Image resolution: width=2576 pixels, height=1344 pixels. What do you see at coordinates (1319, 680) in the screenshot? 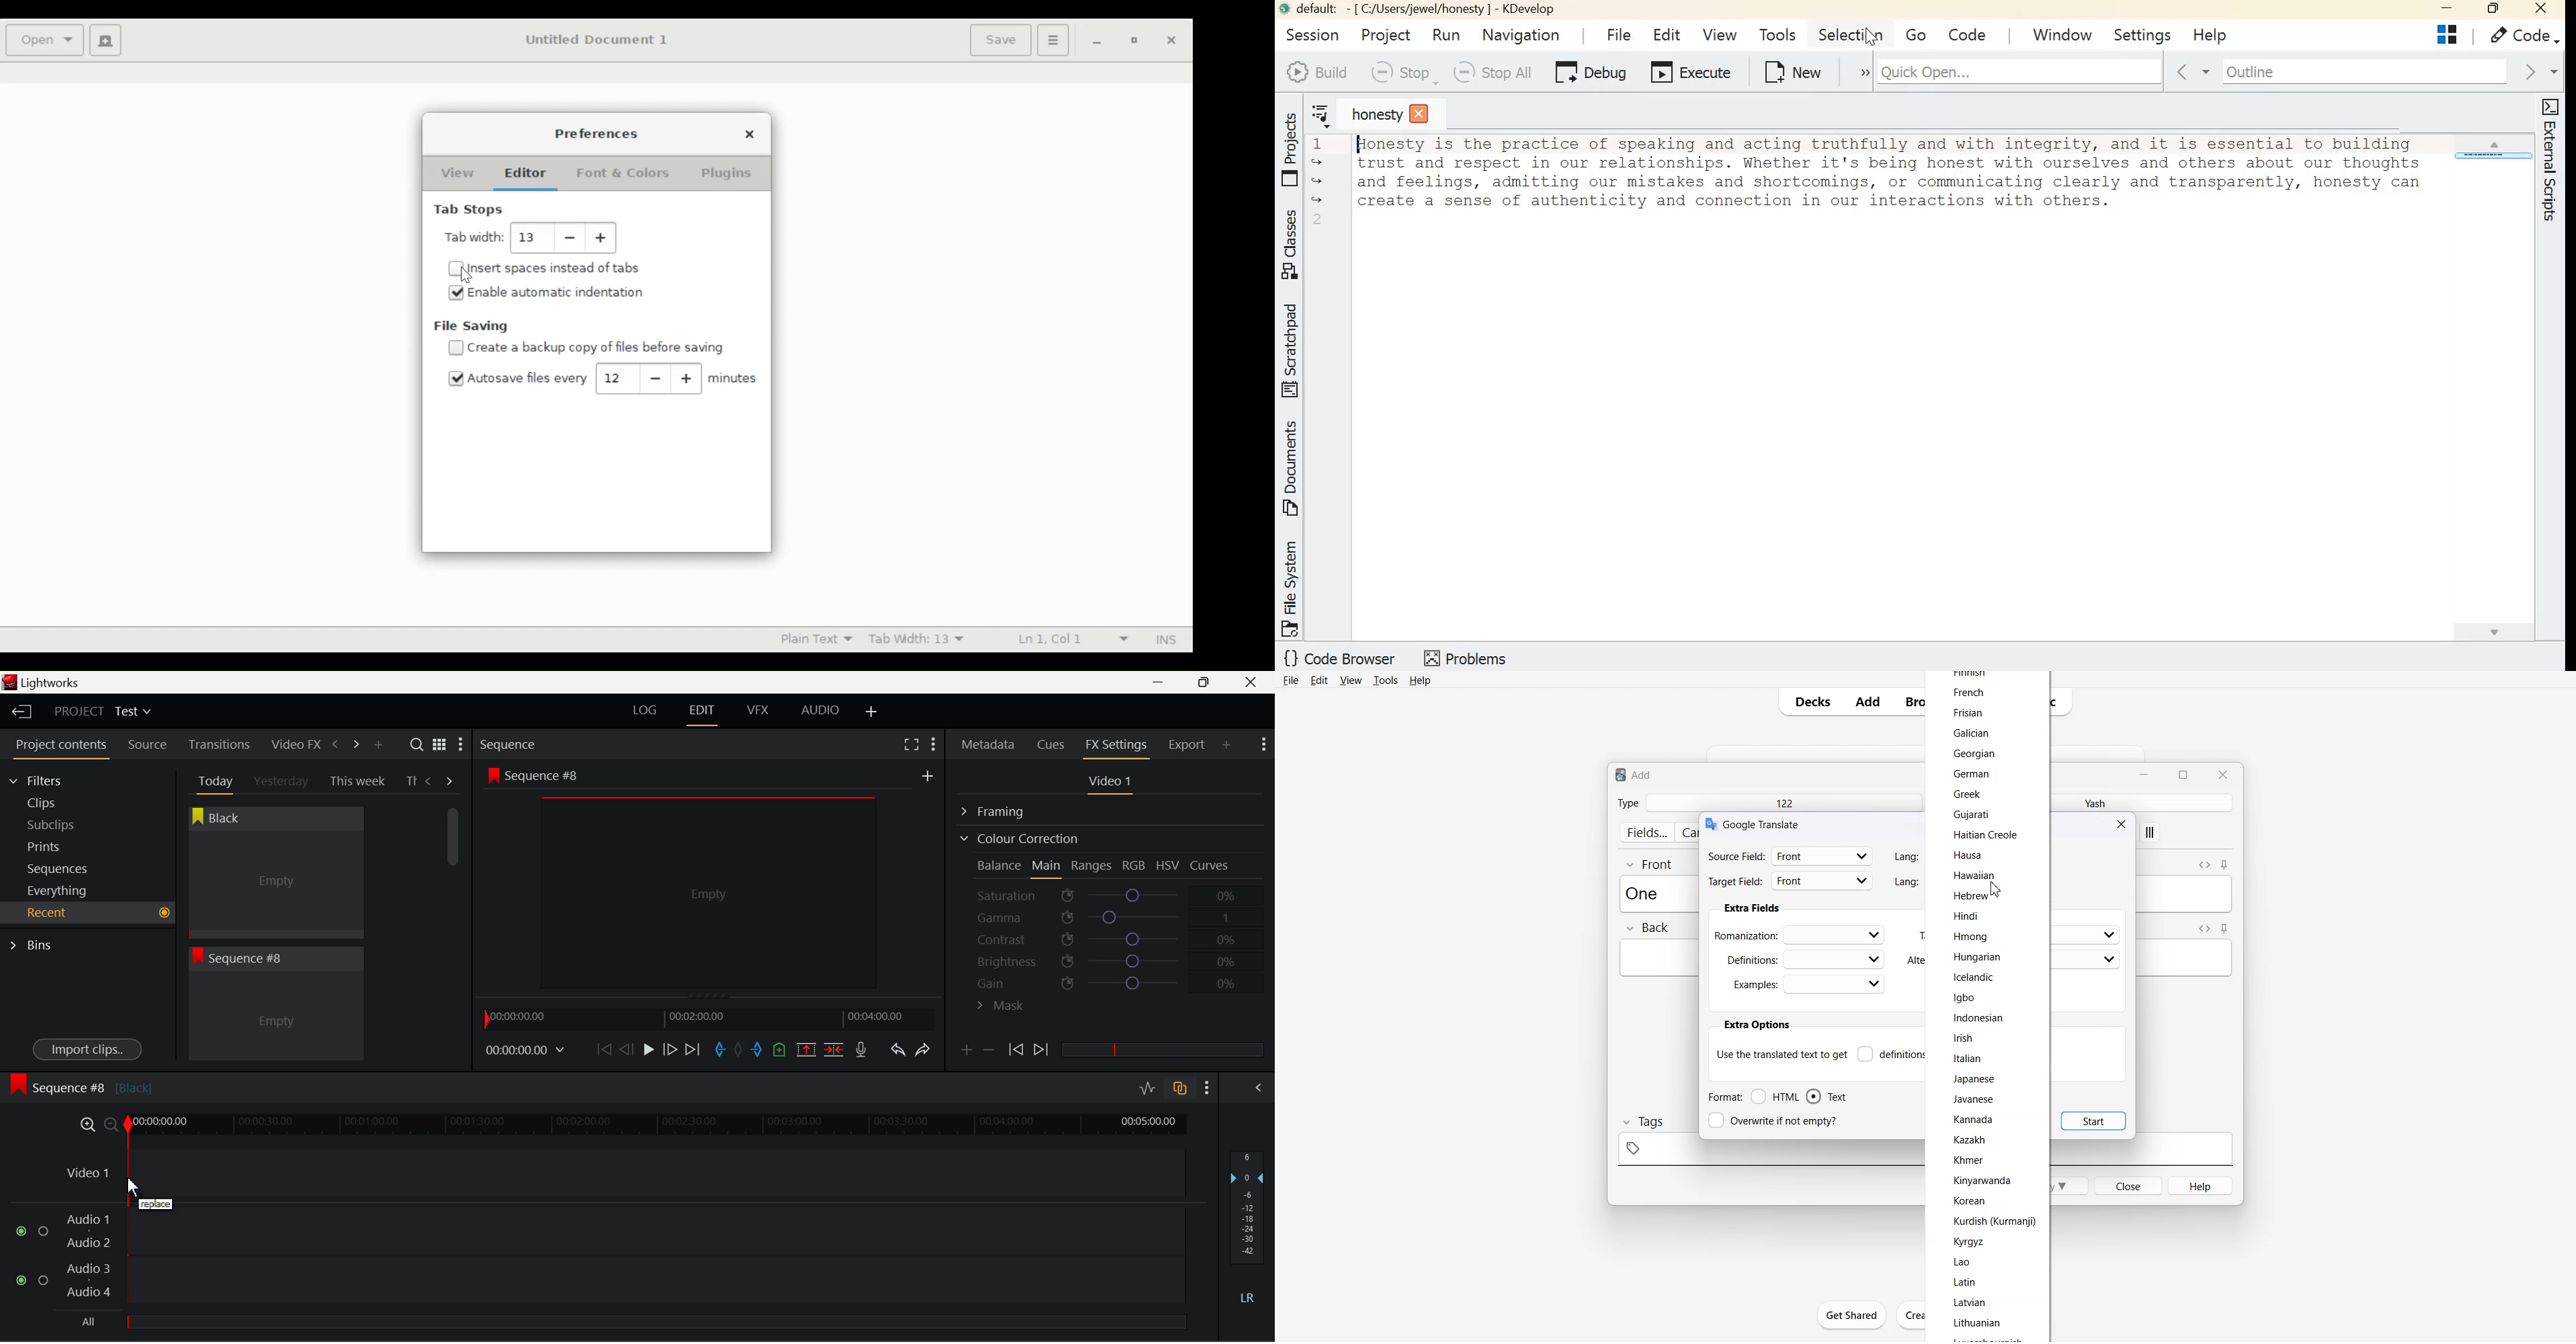
I see `Edit` at bounding box center [1319, 680].